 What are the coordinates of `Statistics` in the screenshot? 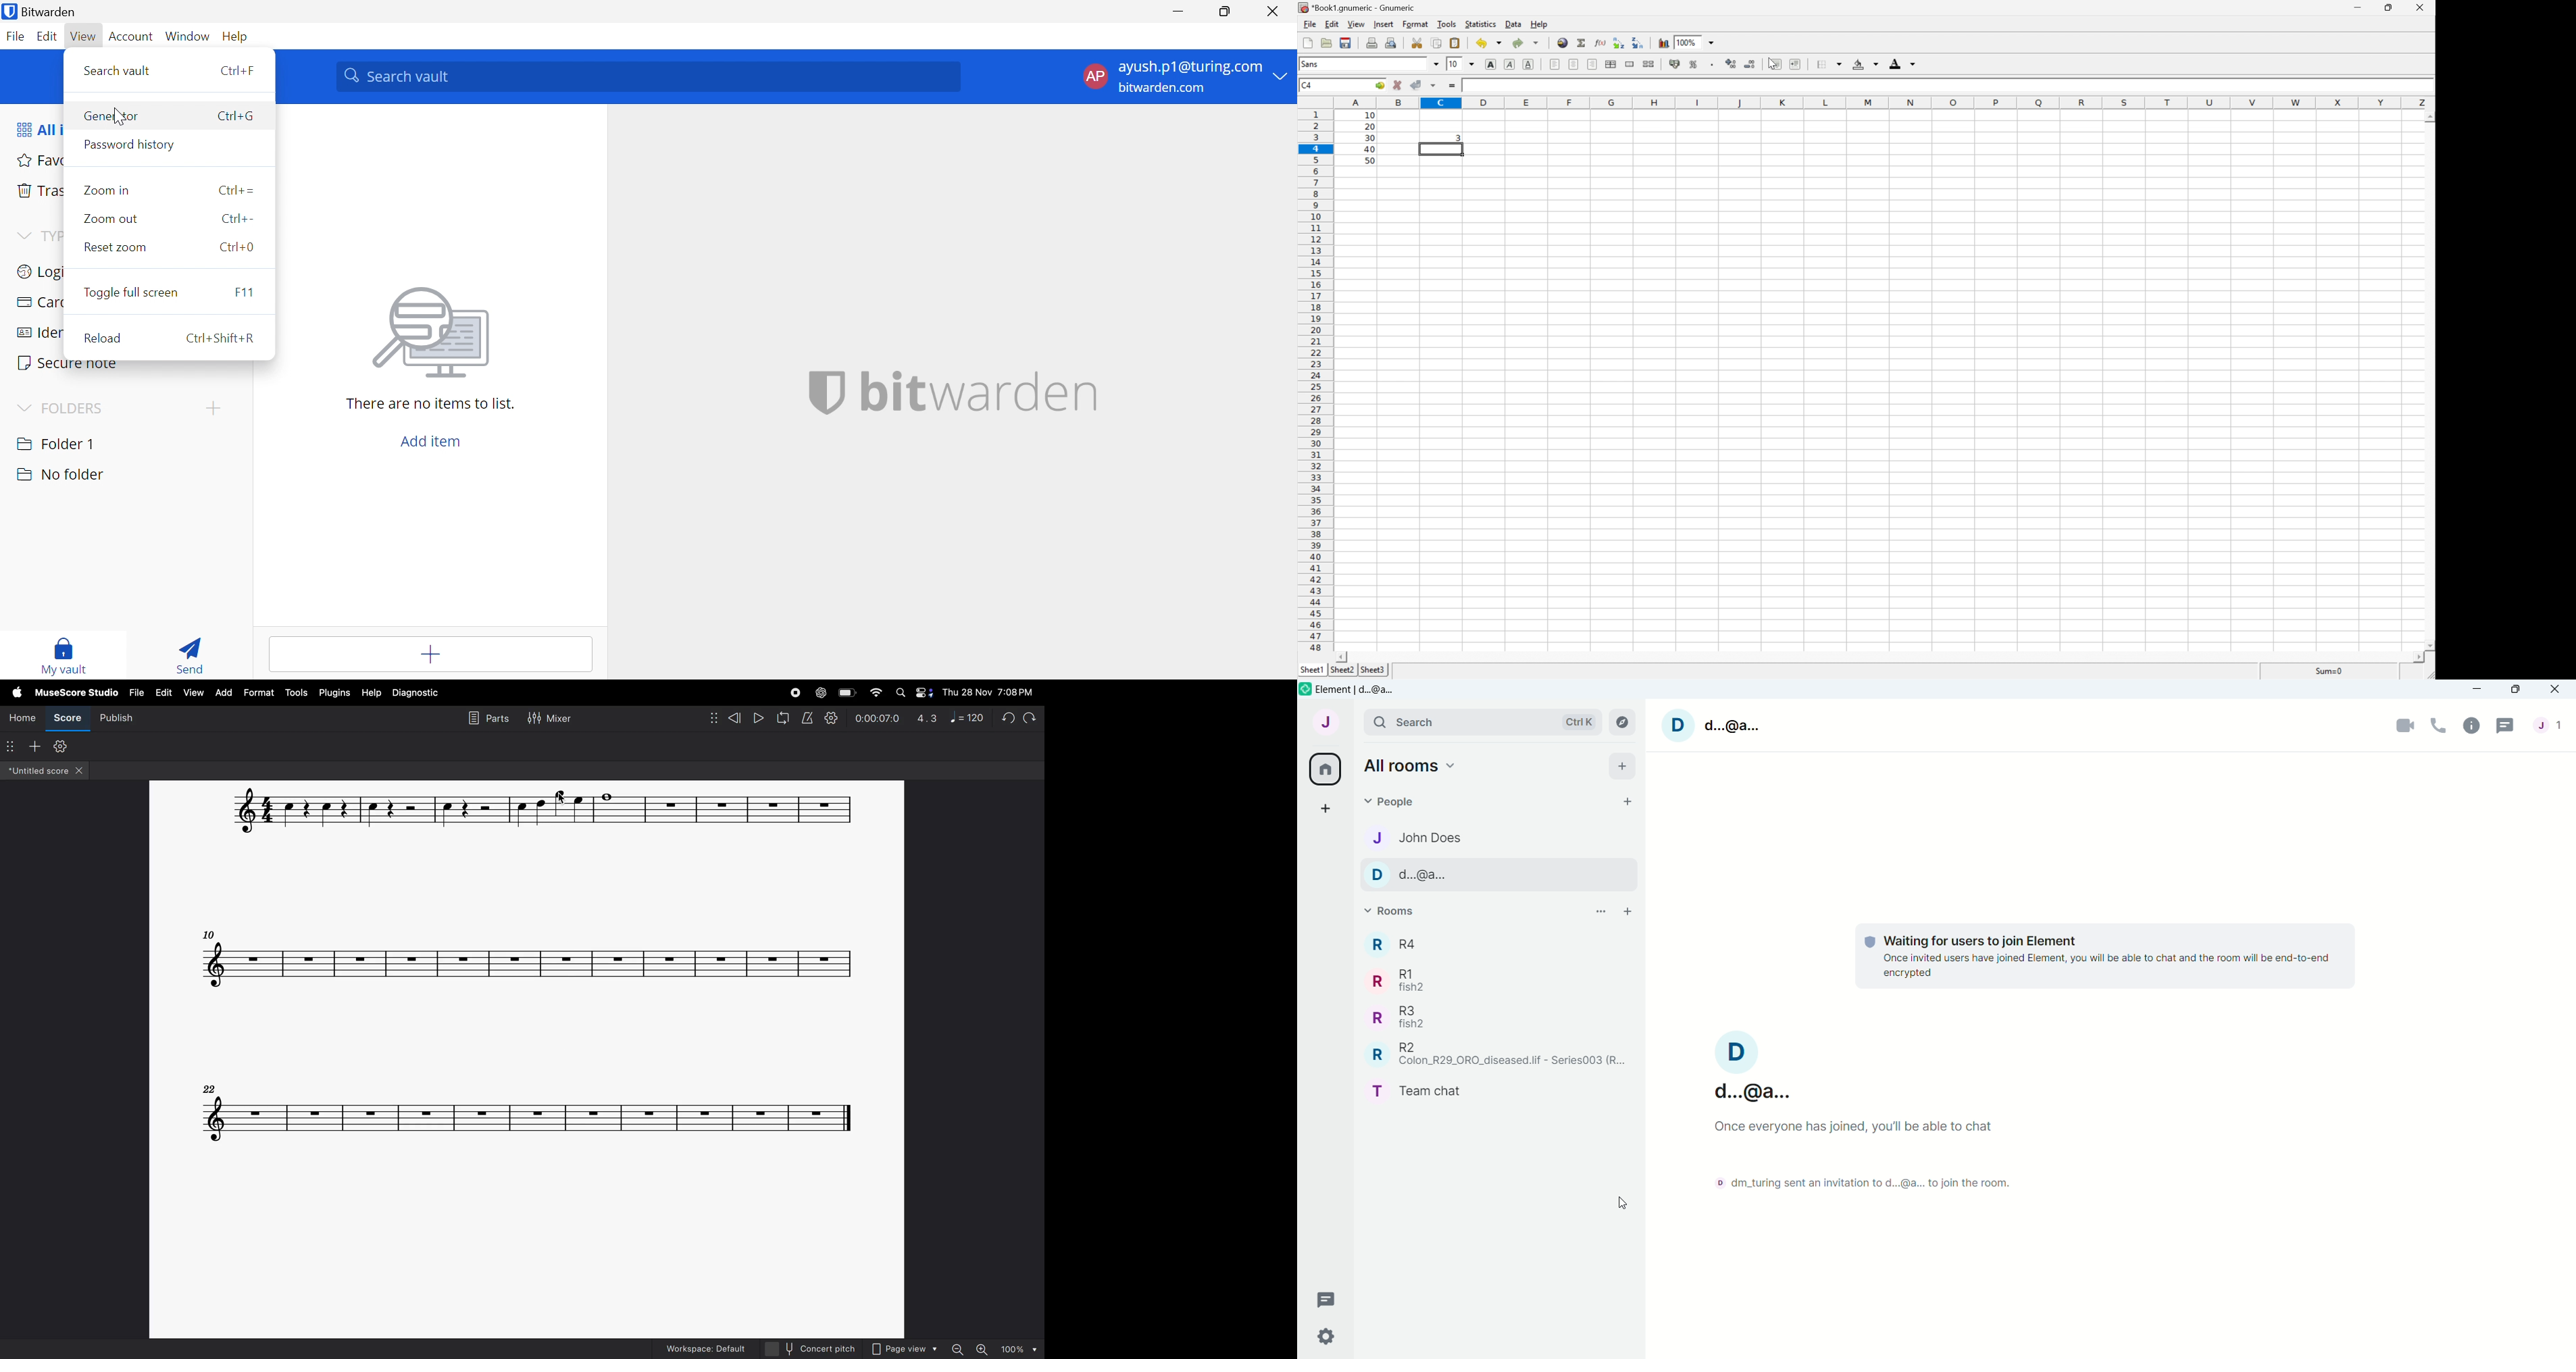 It's located at (1481, 23).